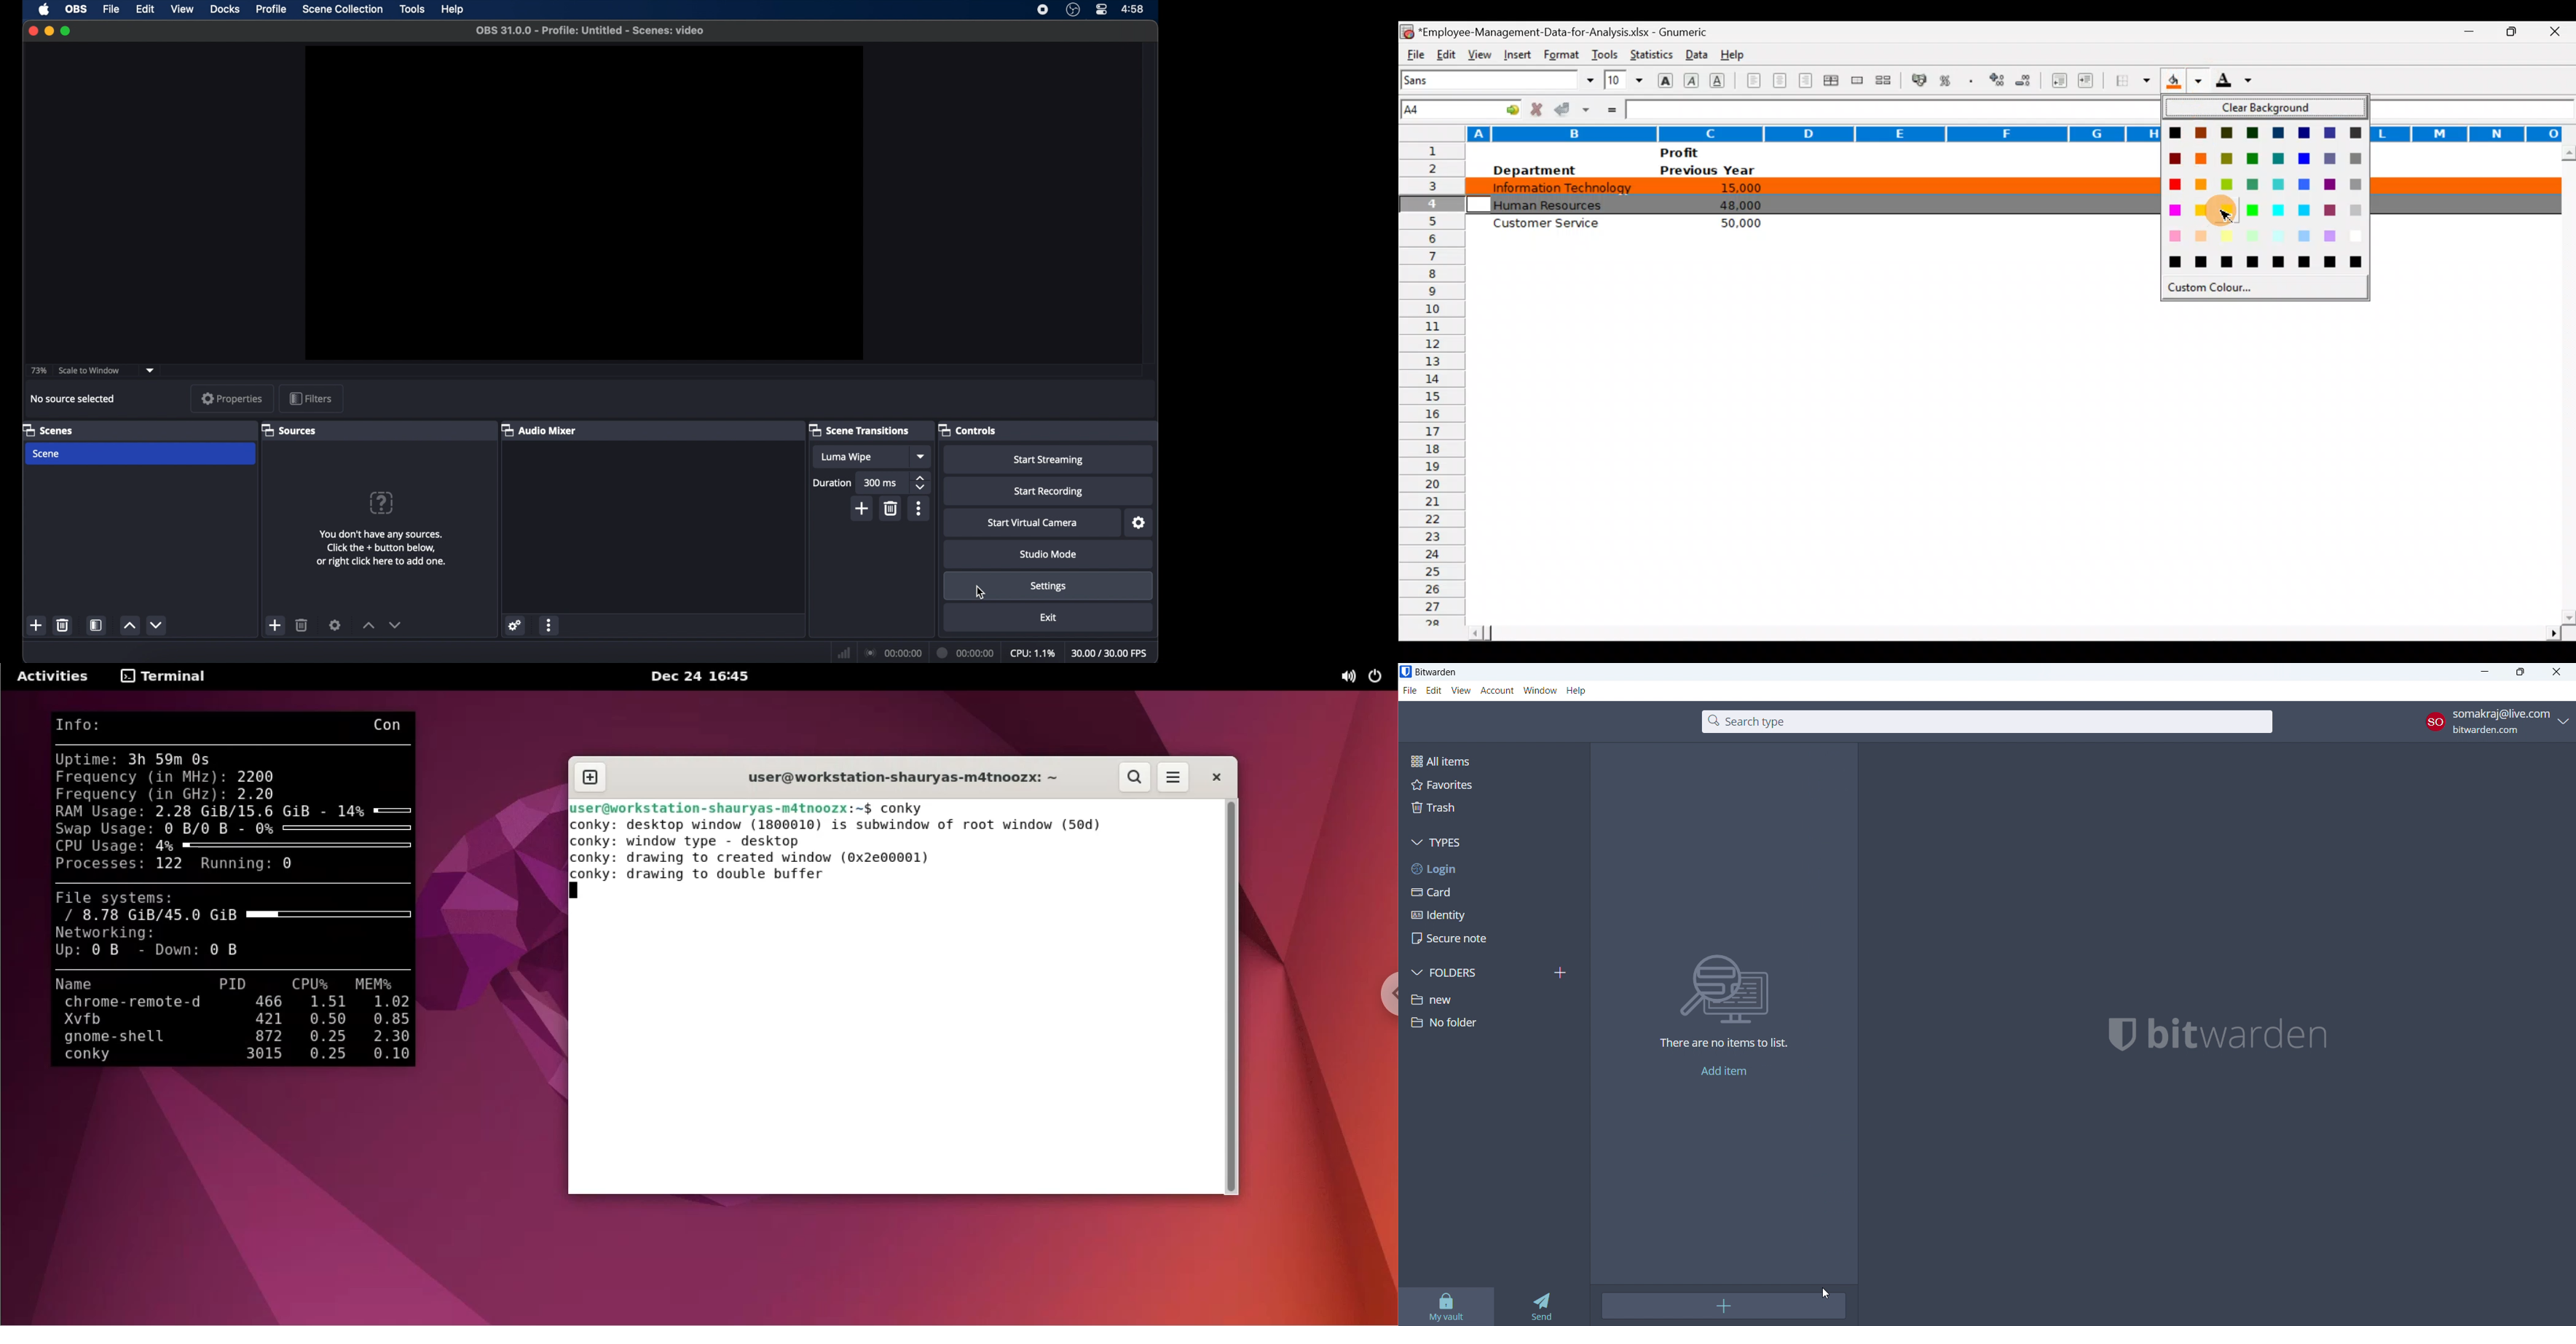  Describe the element at coordinates (369, 625) in the screenshot. I see `increment` at that location.